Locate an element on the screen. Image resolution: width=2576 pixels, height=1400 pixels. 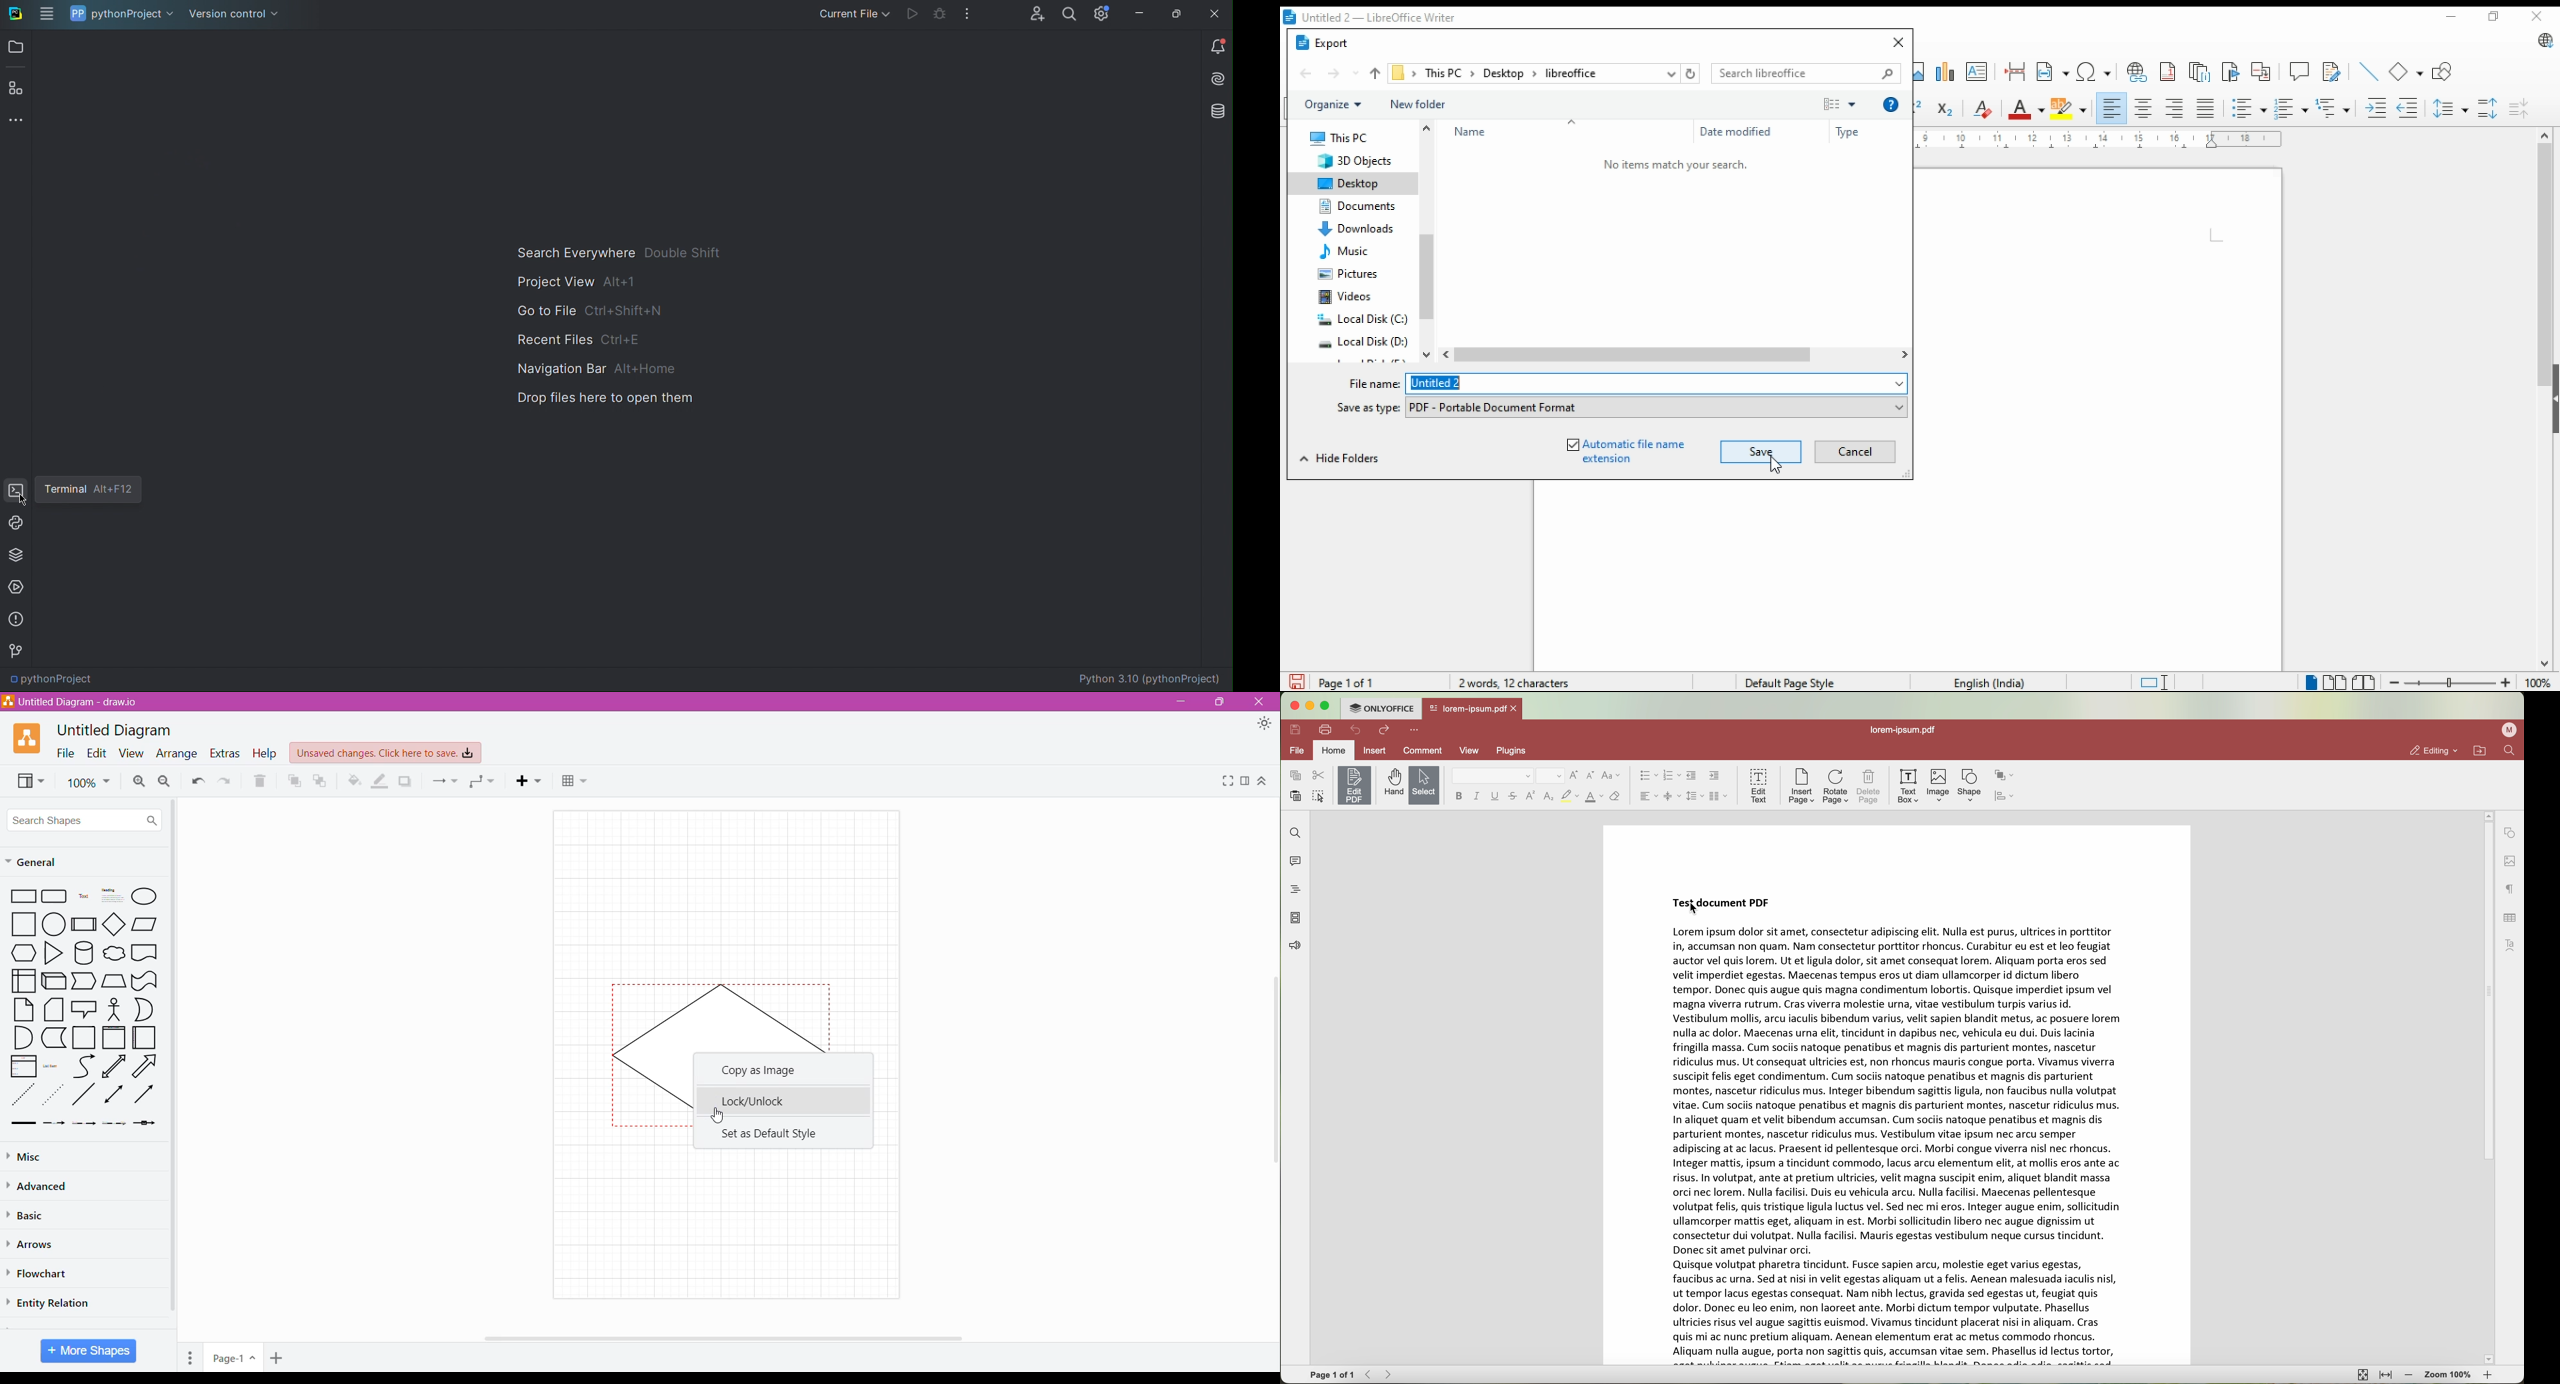
forward is located at coordinates (1344, 75).